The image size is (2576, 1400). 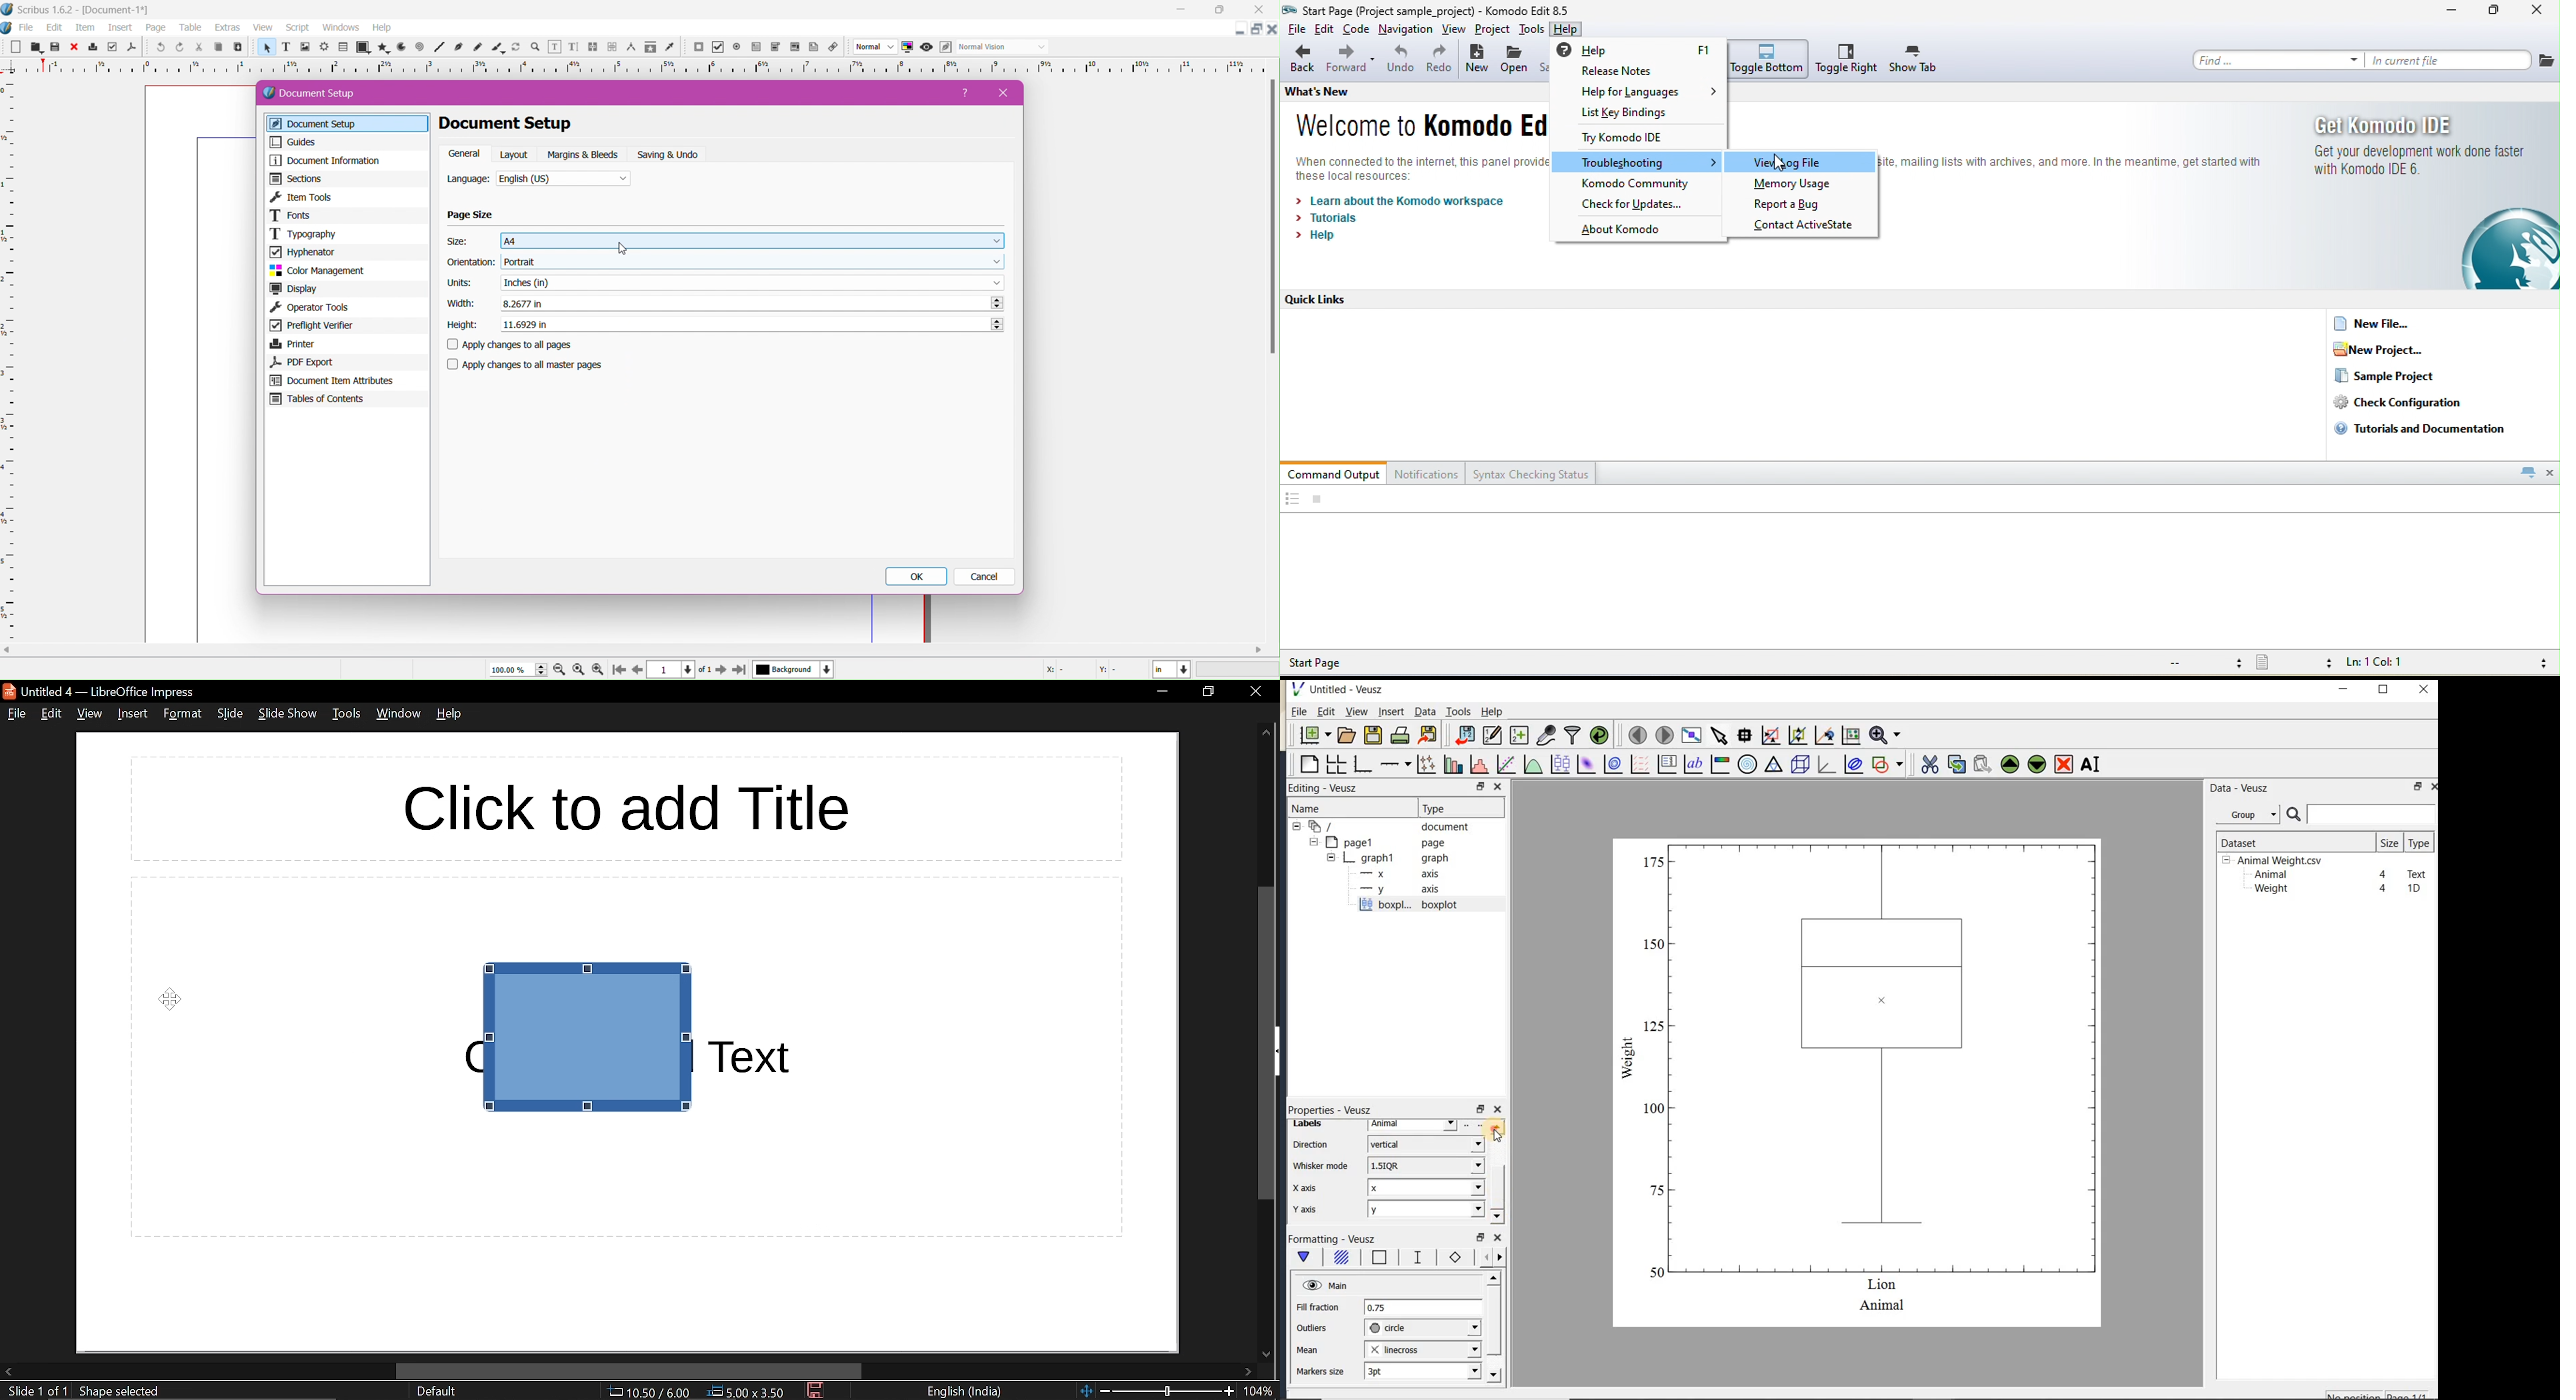 What do you see at coordinates (340, 28) in the screenshot?
I see `windows menu` at bounding box center [340, 28].